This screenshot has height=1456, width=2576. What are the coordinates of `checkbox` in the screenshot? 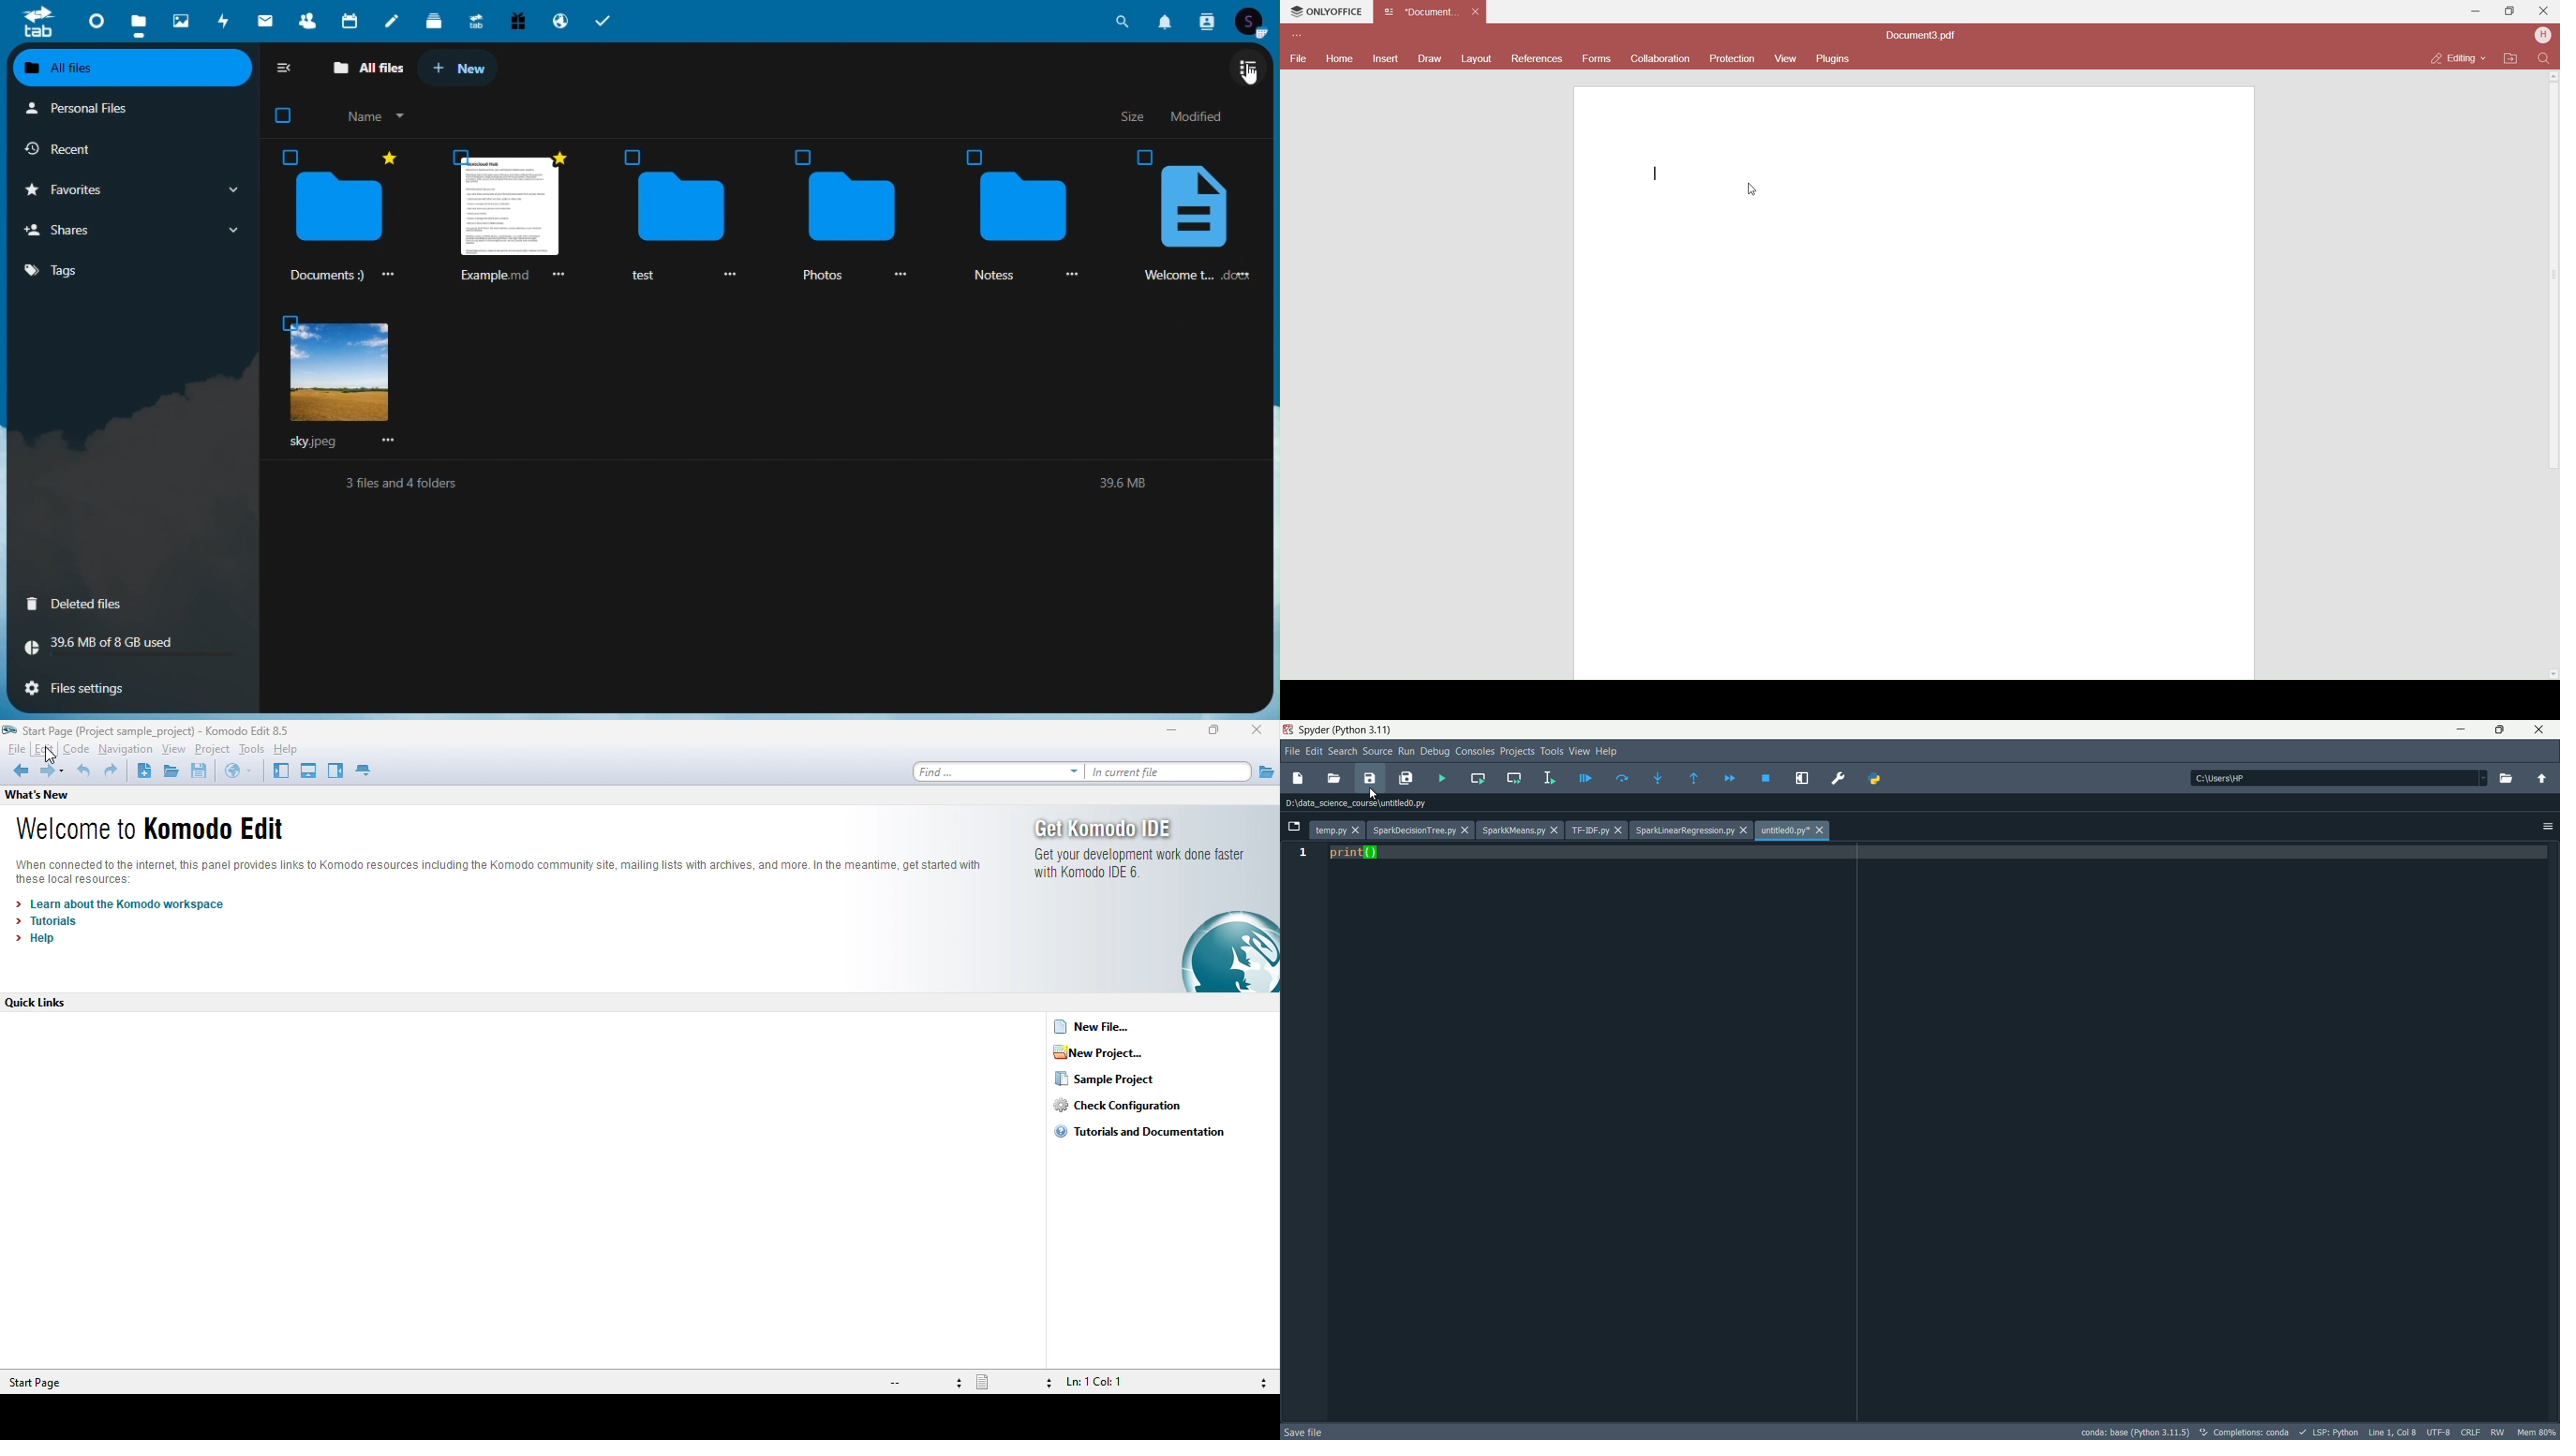 It's located at (463, 156).